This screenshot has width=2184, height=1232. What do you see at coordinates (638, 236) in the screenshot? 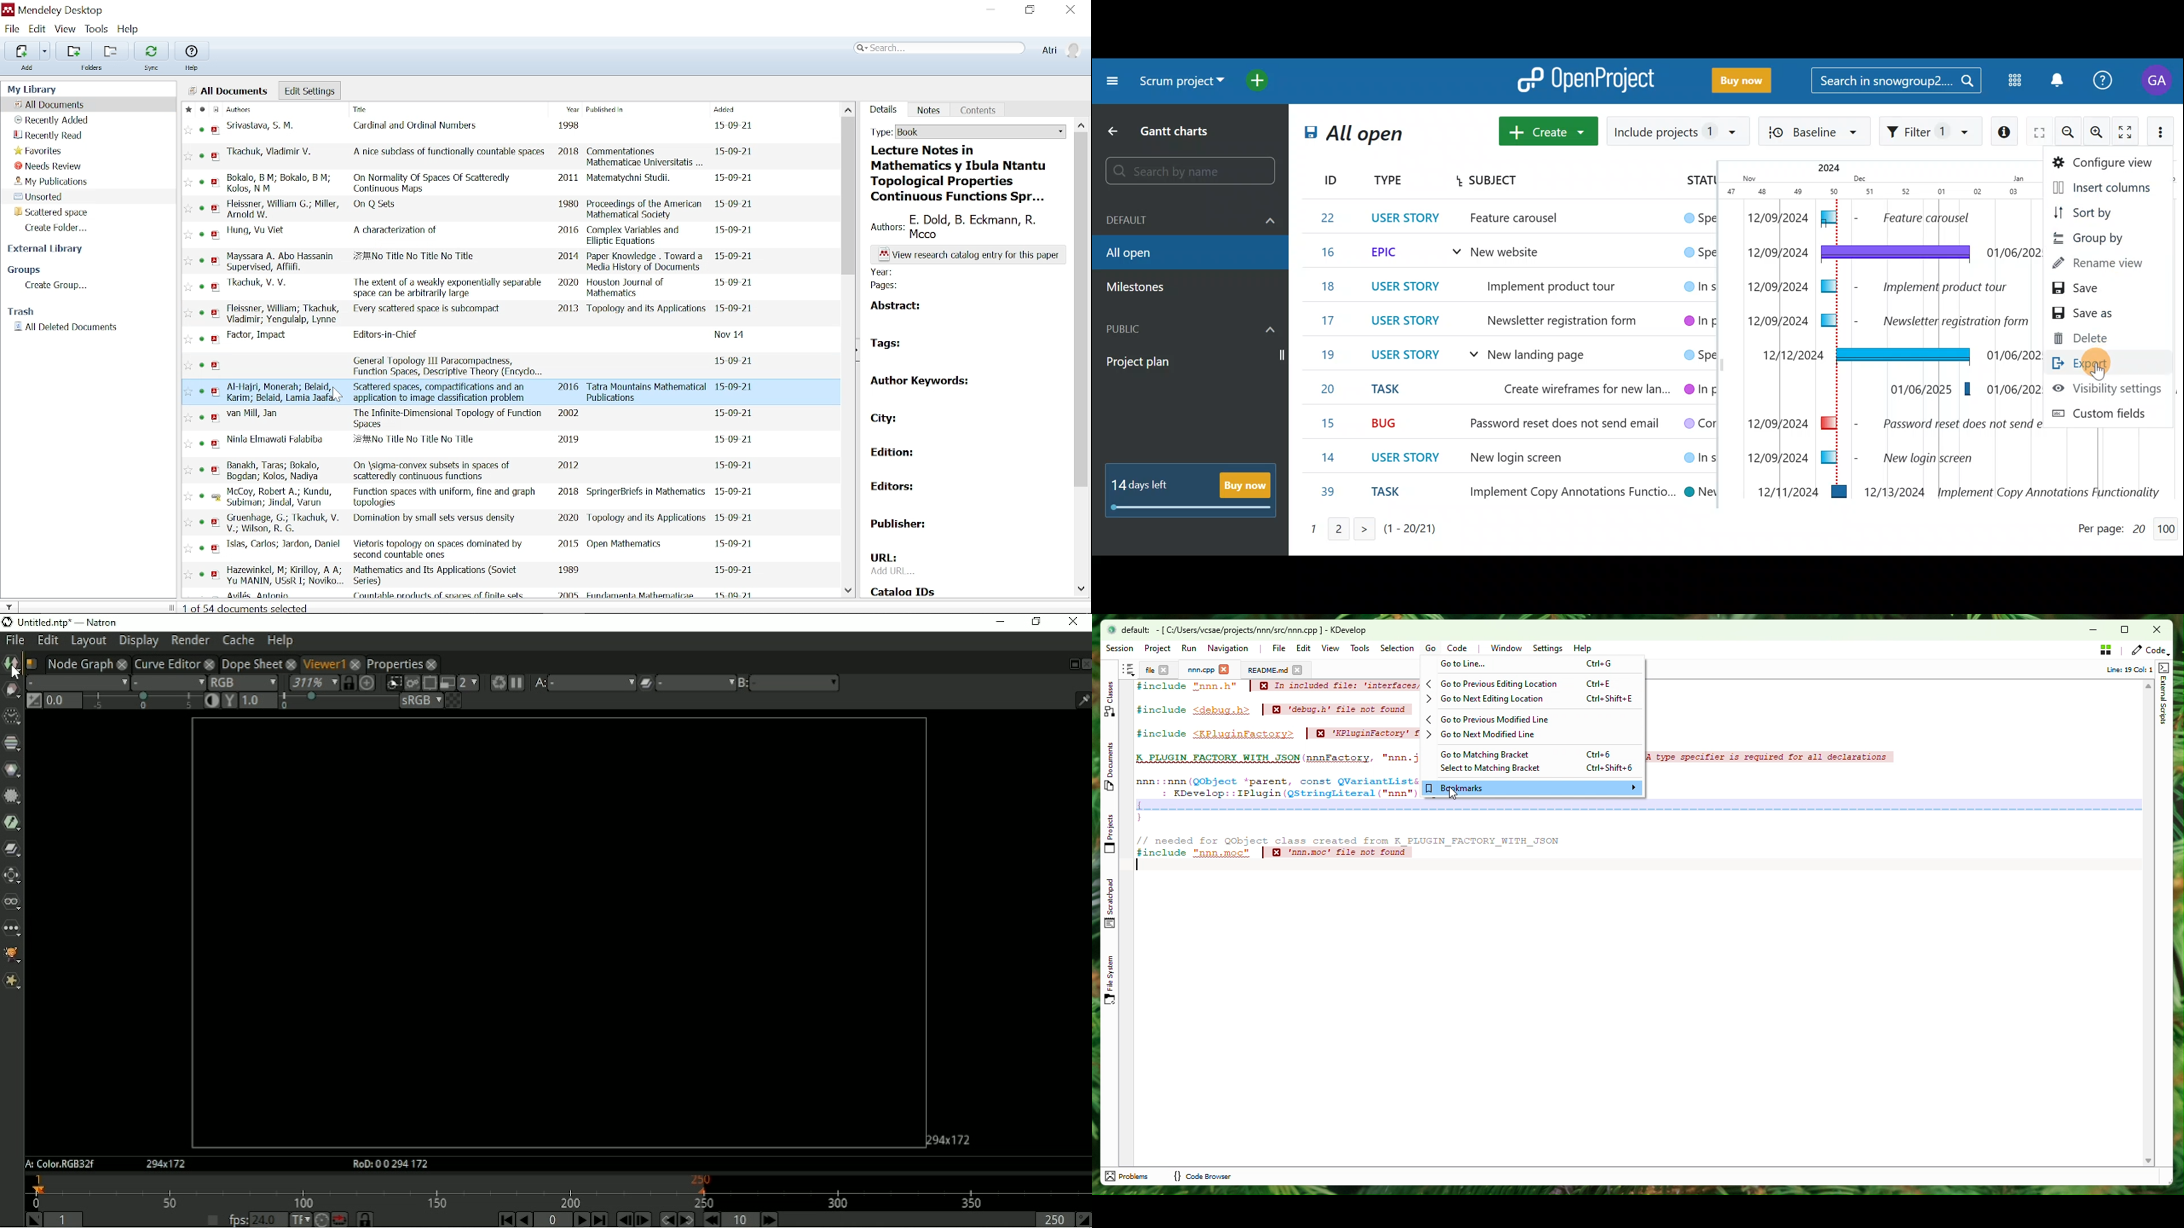
I see `Complex Variables and
Elliptic Equations.` at bounding box center [638, 236].